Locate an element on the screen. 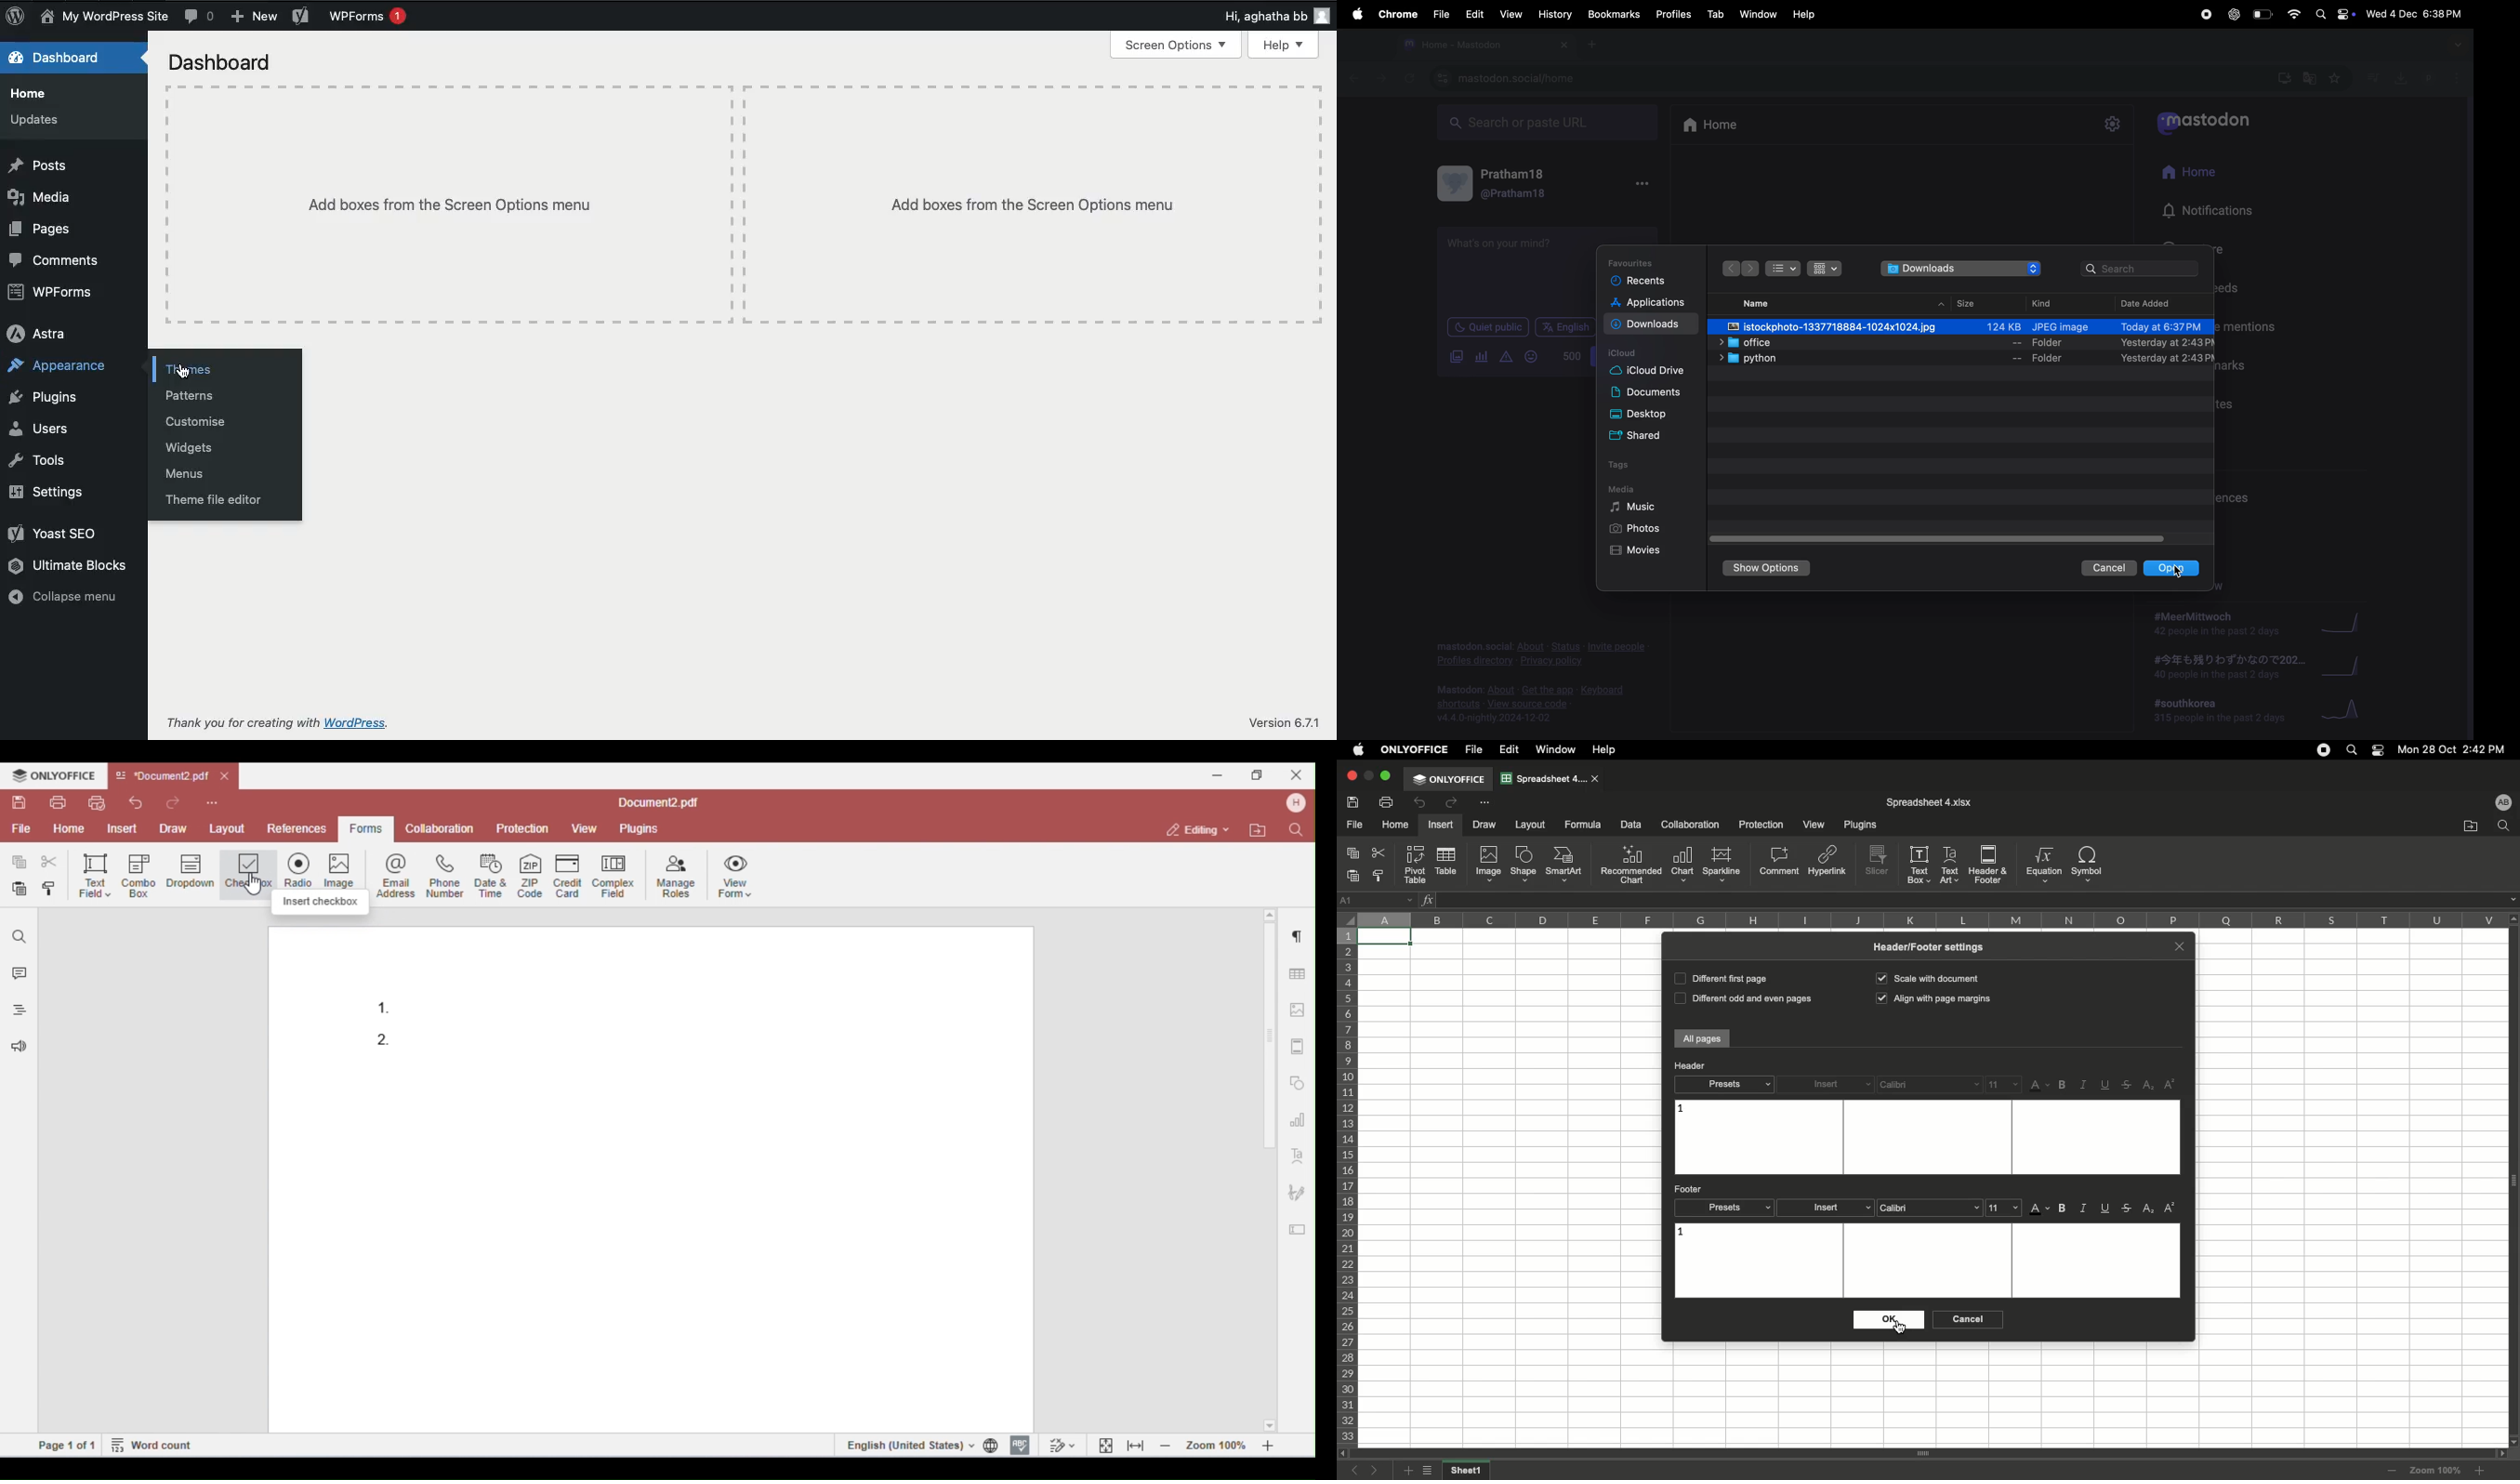  tab is located at coordinates (1716, 14).